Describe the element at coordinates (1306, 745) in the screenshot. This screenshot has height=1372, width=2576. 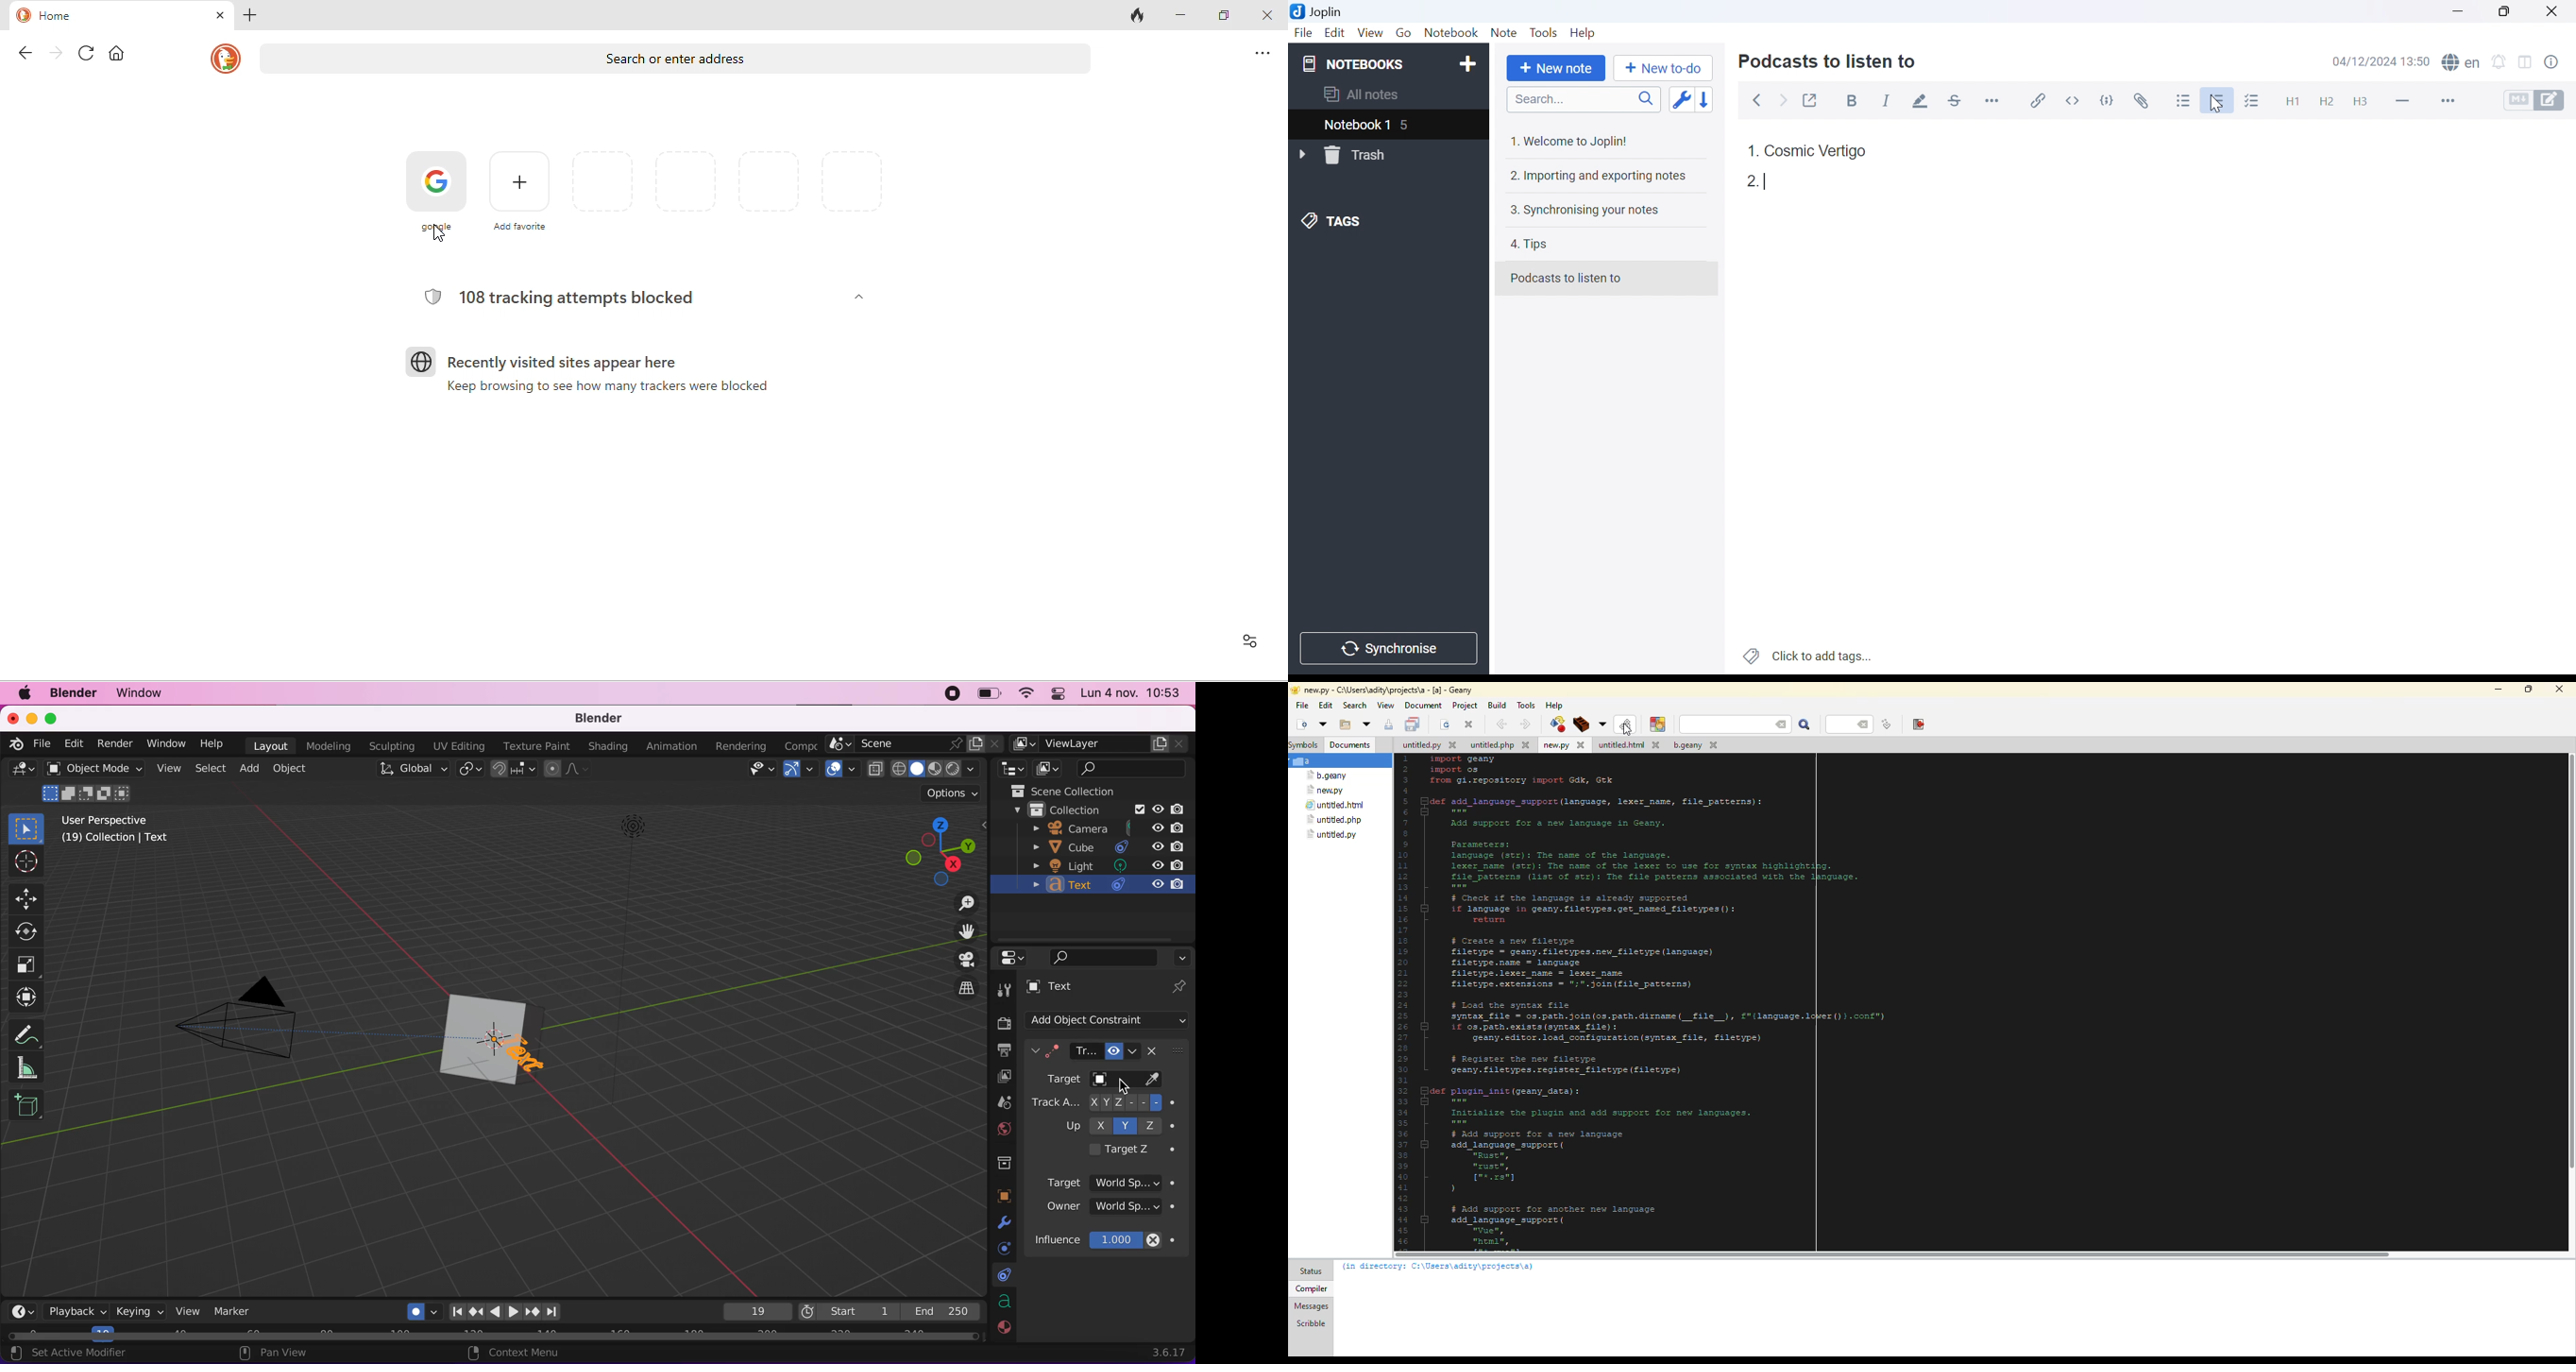
I see `symbols` at that location.